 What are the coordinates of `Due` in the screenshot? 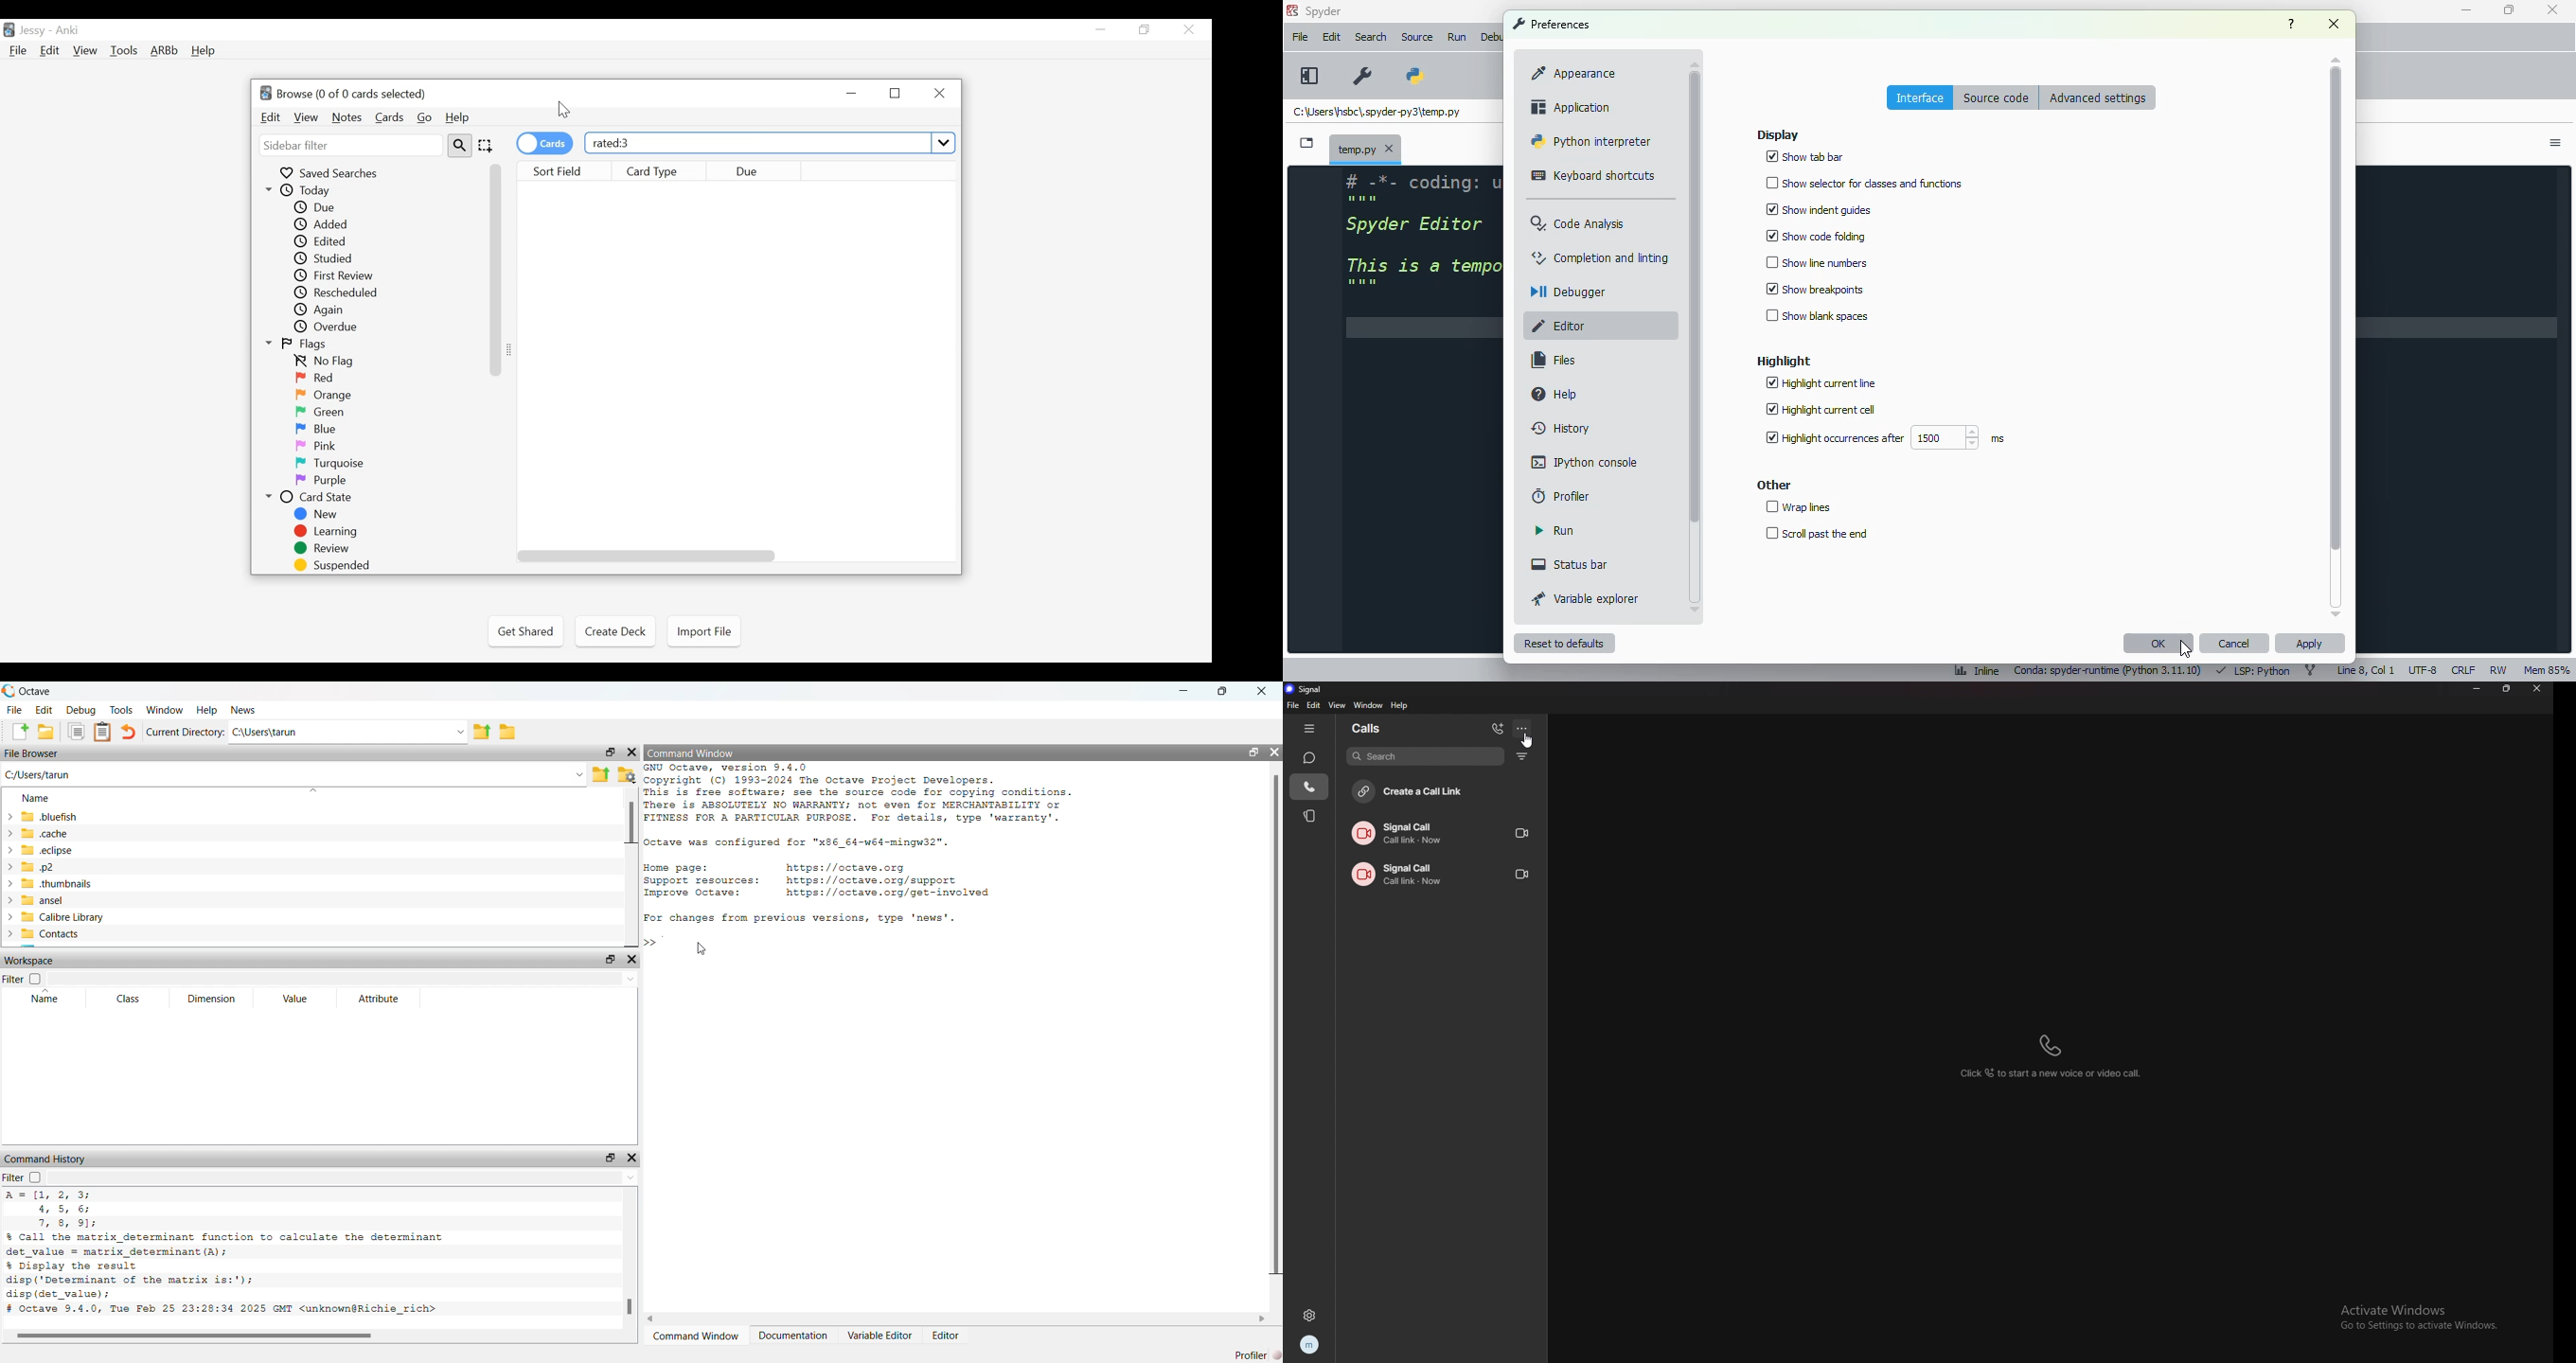 It's located at (759, 171).